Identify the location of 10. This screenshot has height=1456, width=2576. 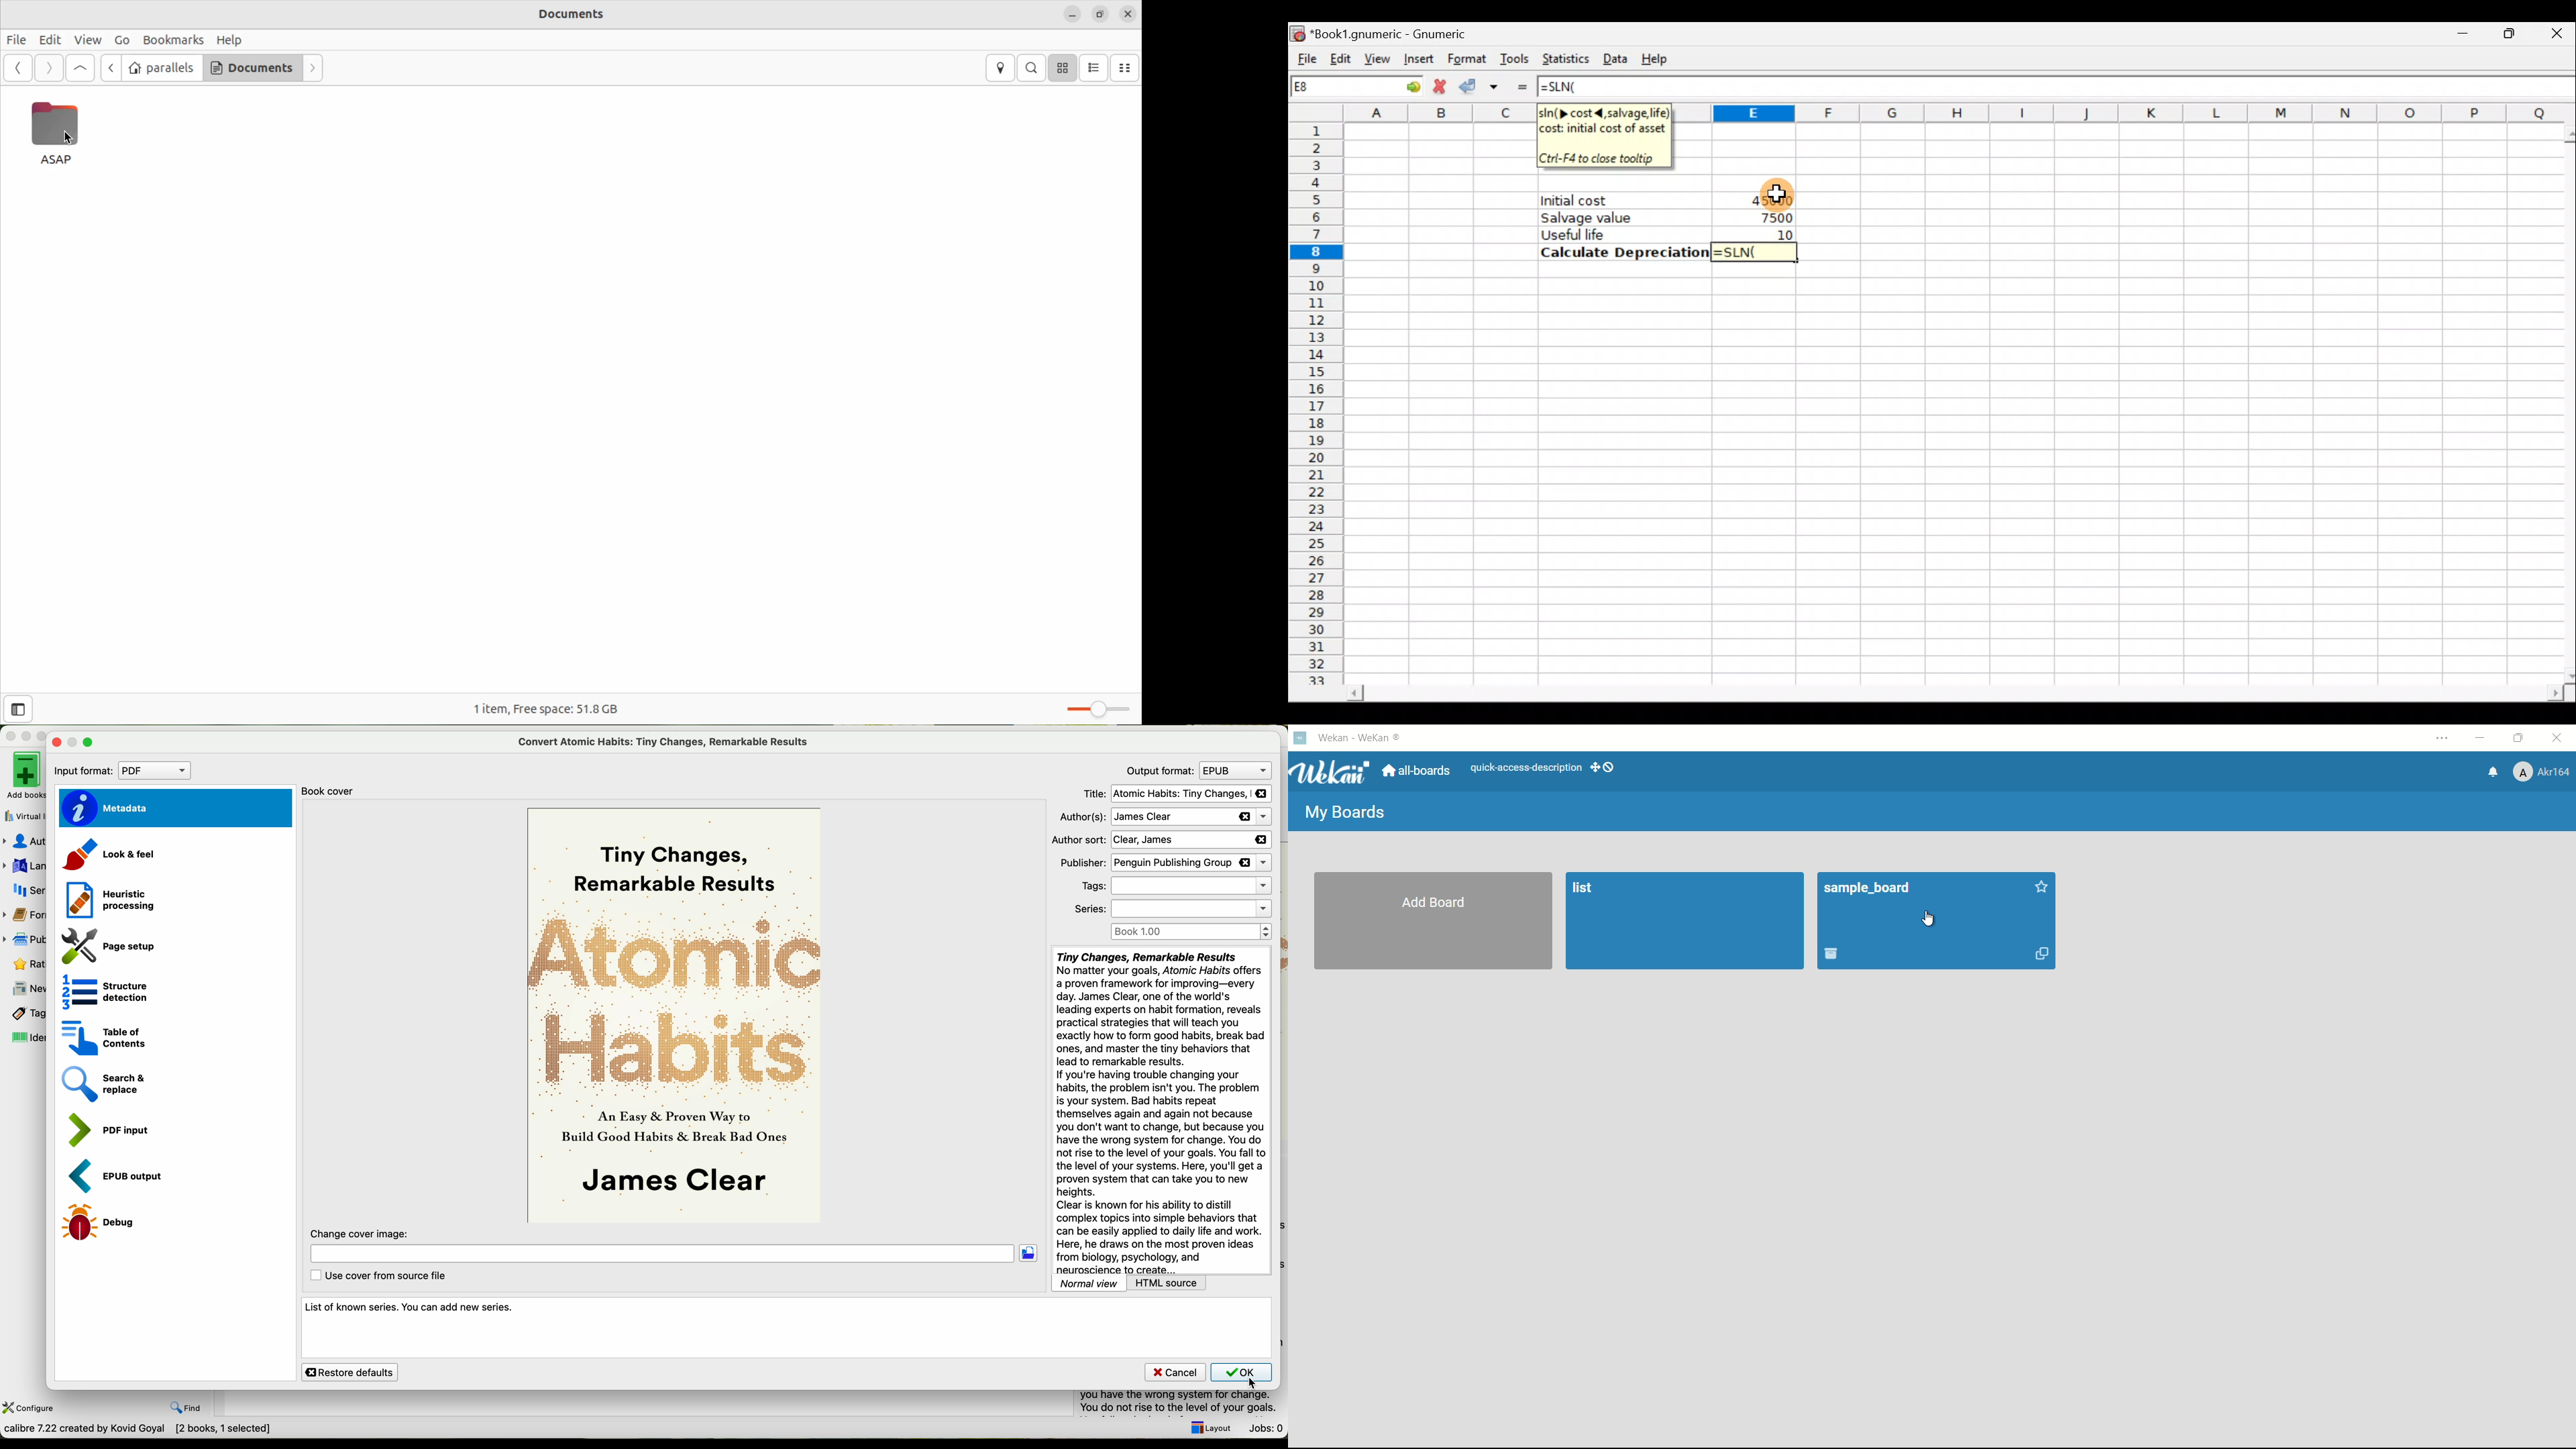
(1780, 233).